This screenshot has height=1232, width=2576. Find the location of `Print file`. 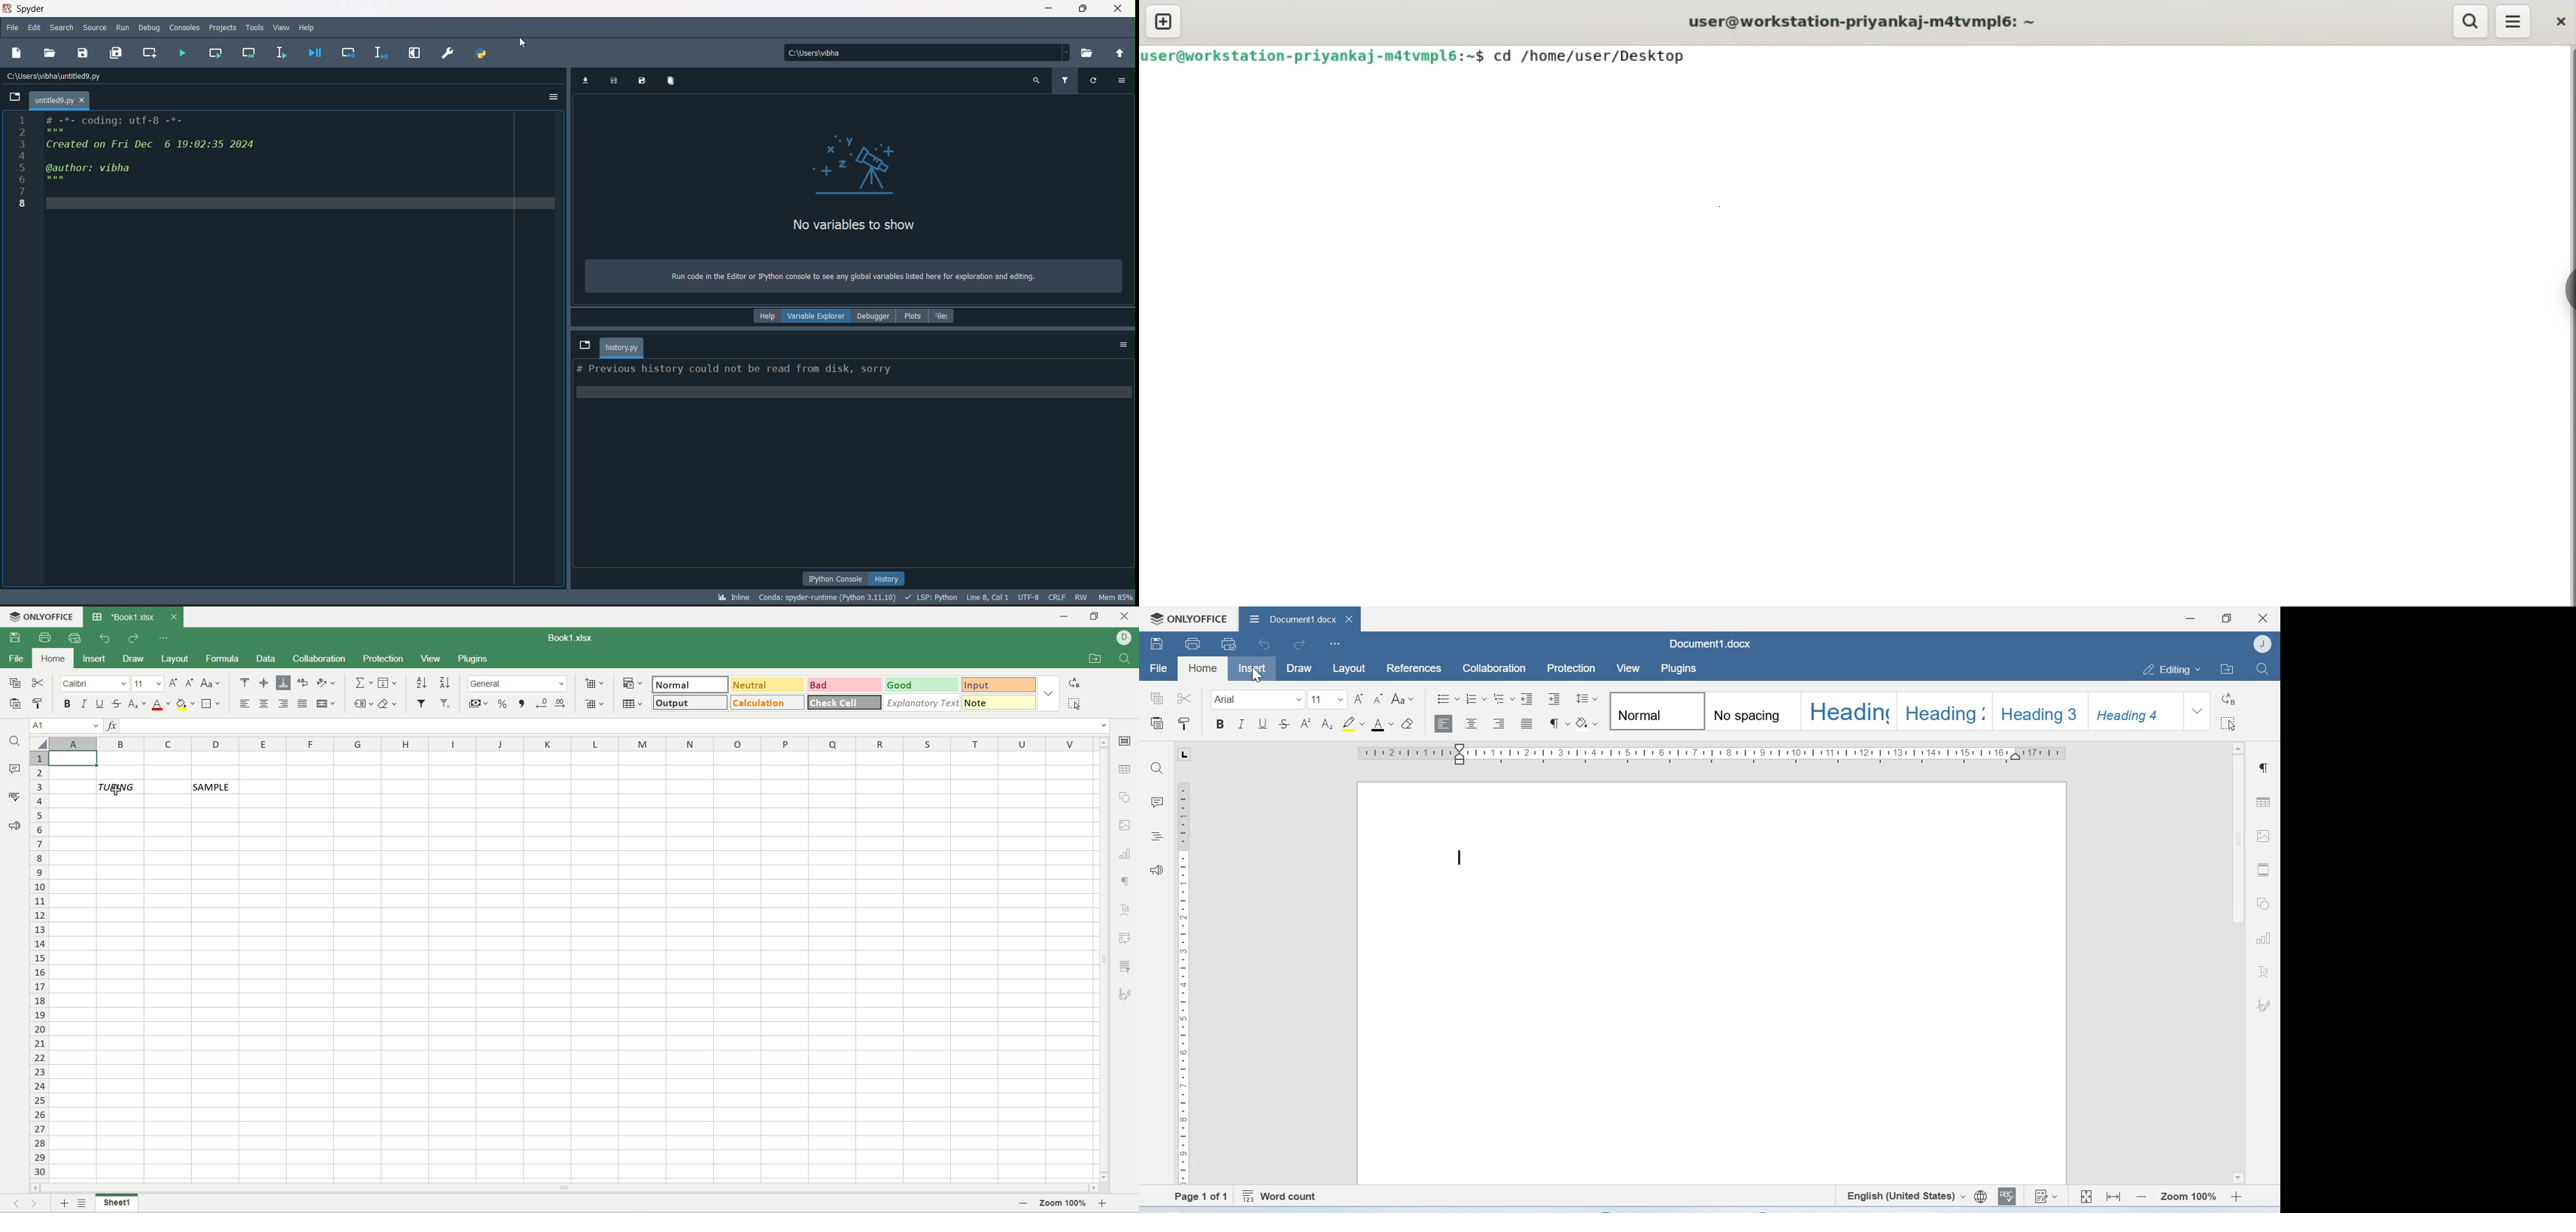

Print file is located at coordinates (1192, 643).